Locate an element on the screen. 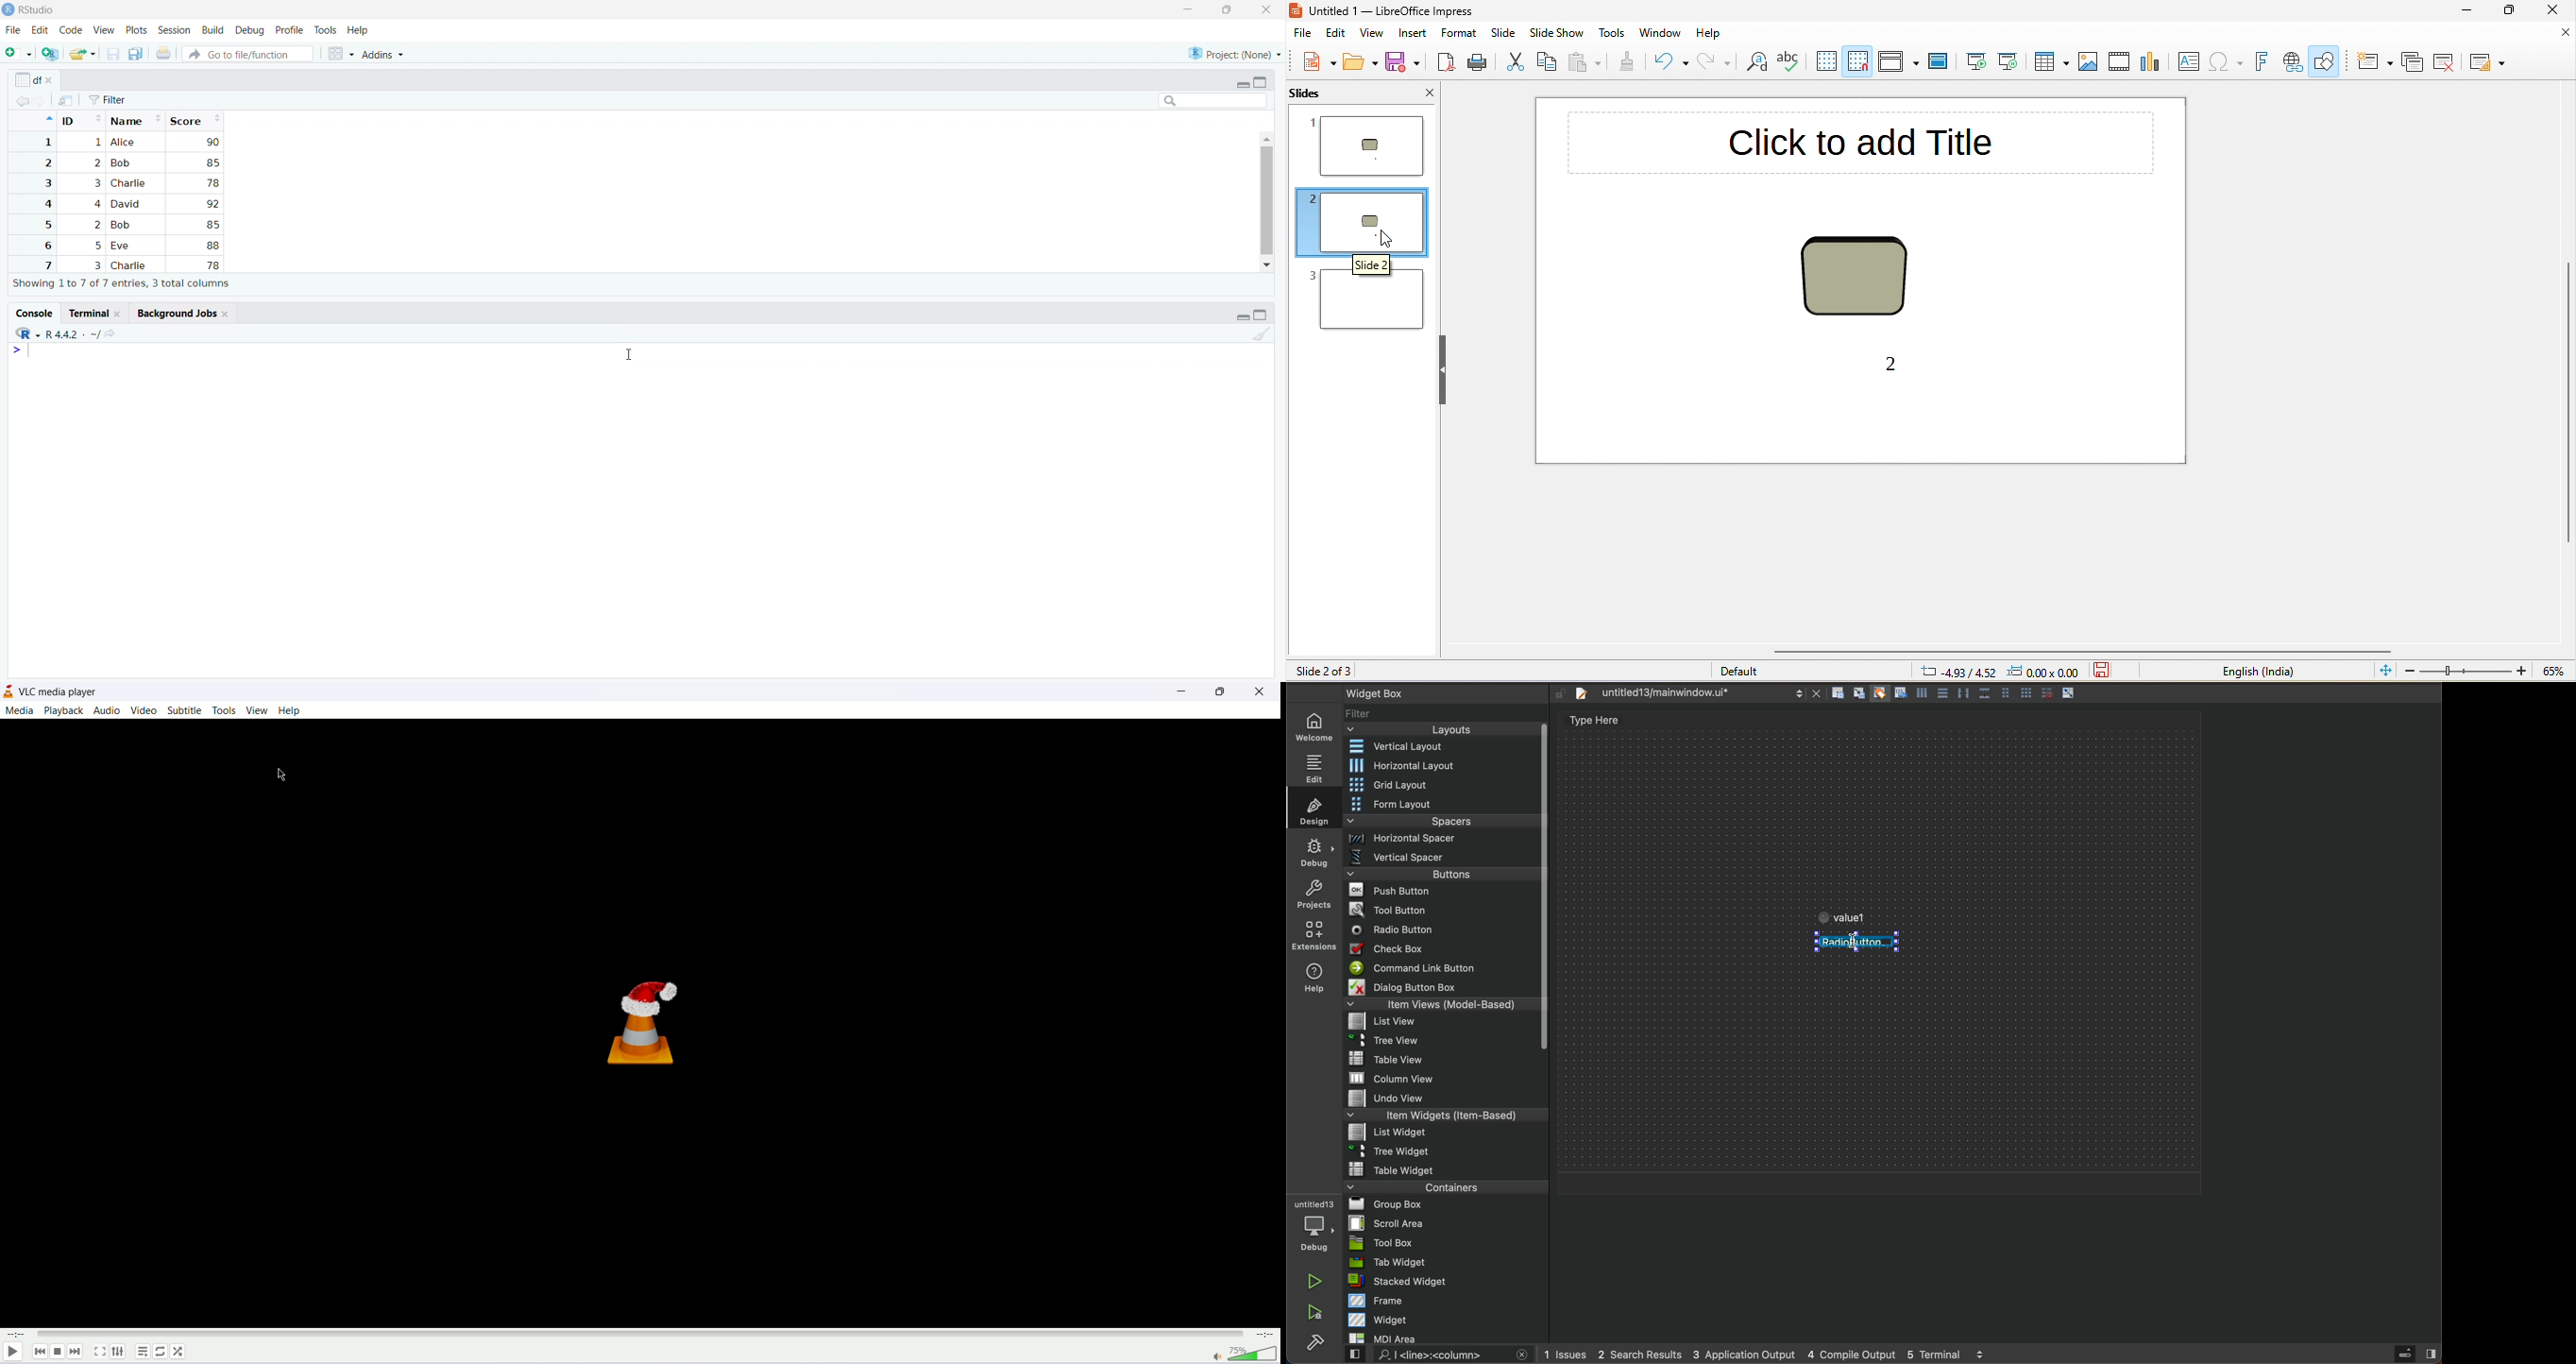 Image resolution: width=2576 pixels, height=1372 pixels. new file is located at coordinates (19, 53).